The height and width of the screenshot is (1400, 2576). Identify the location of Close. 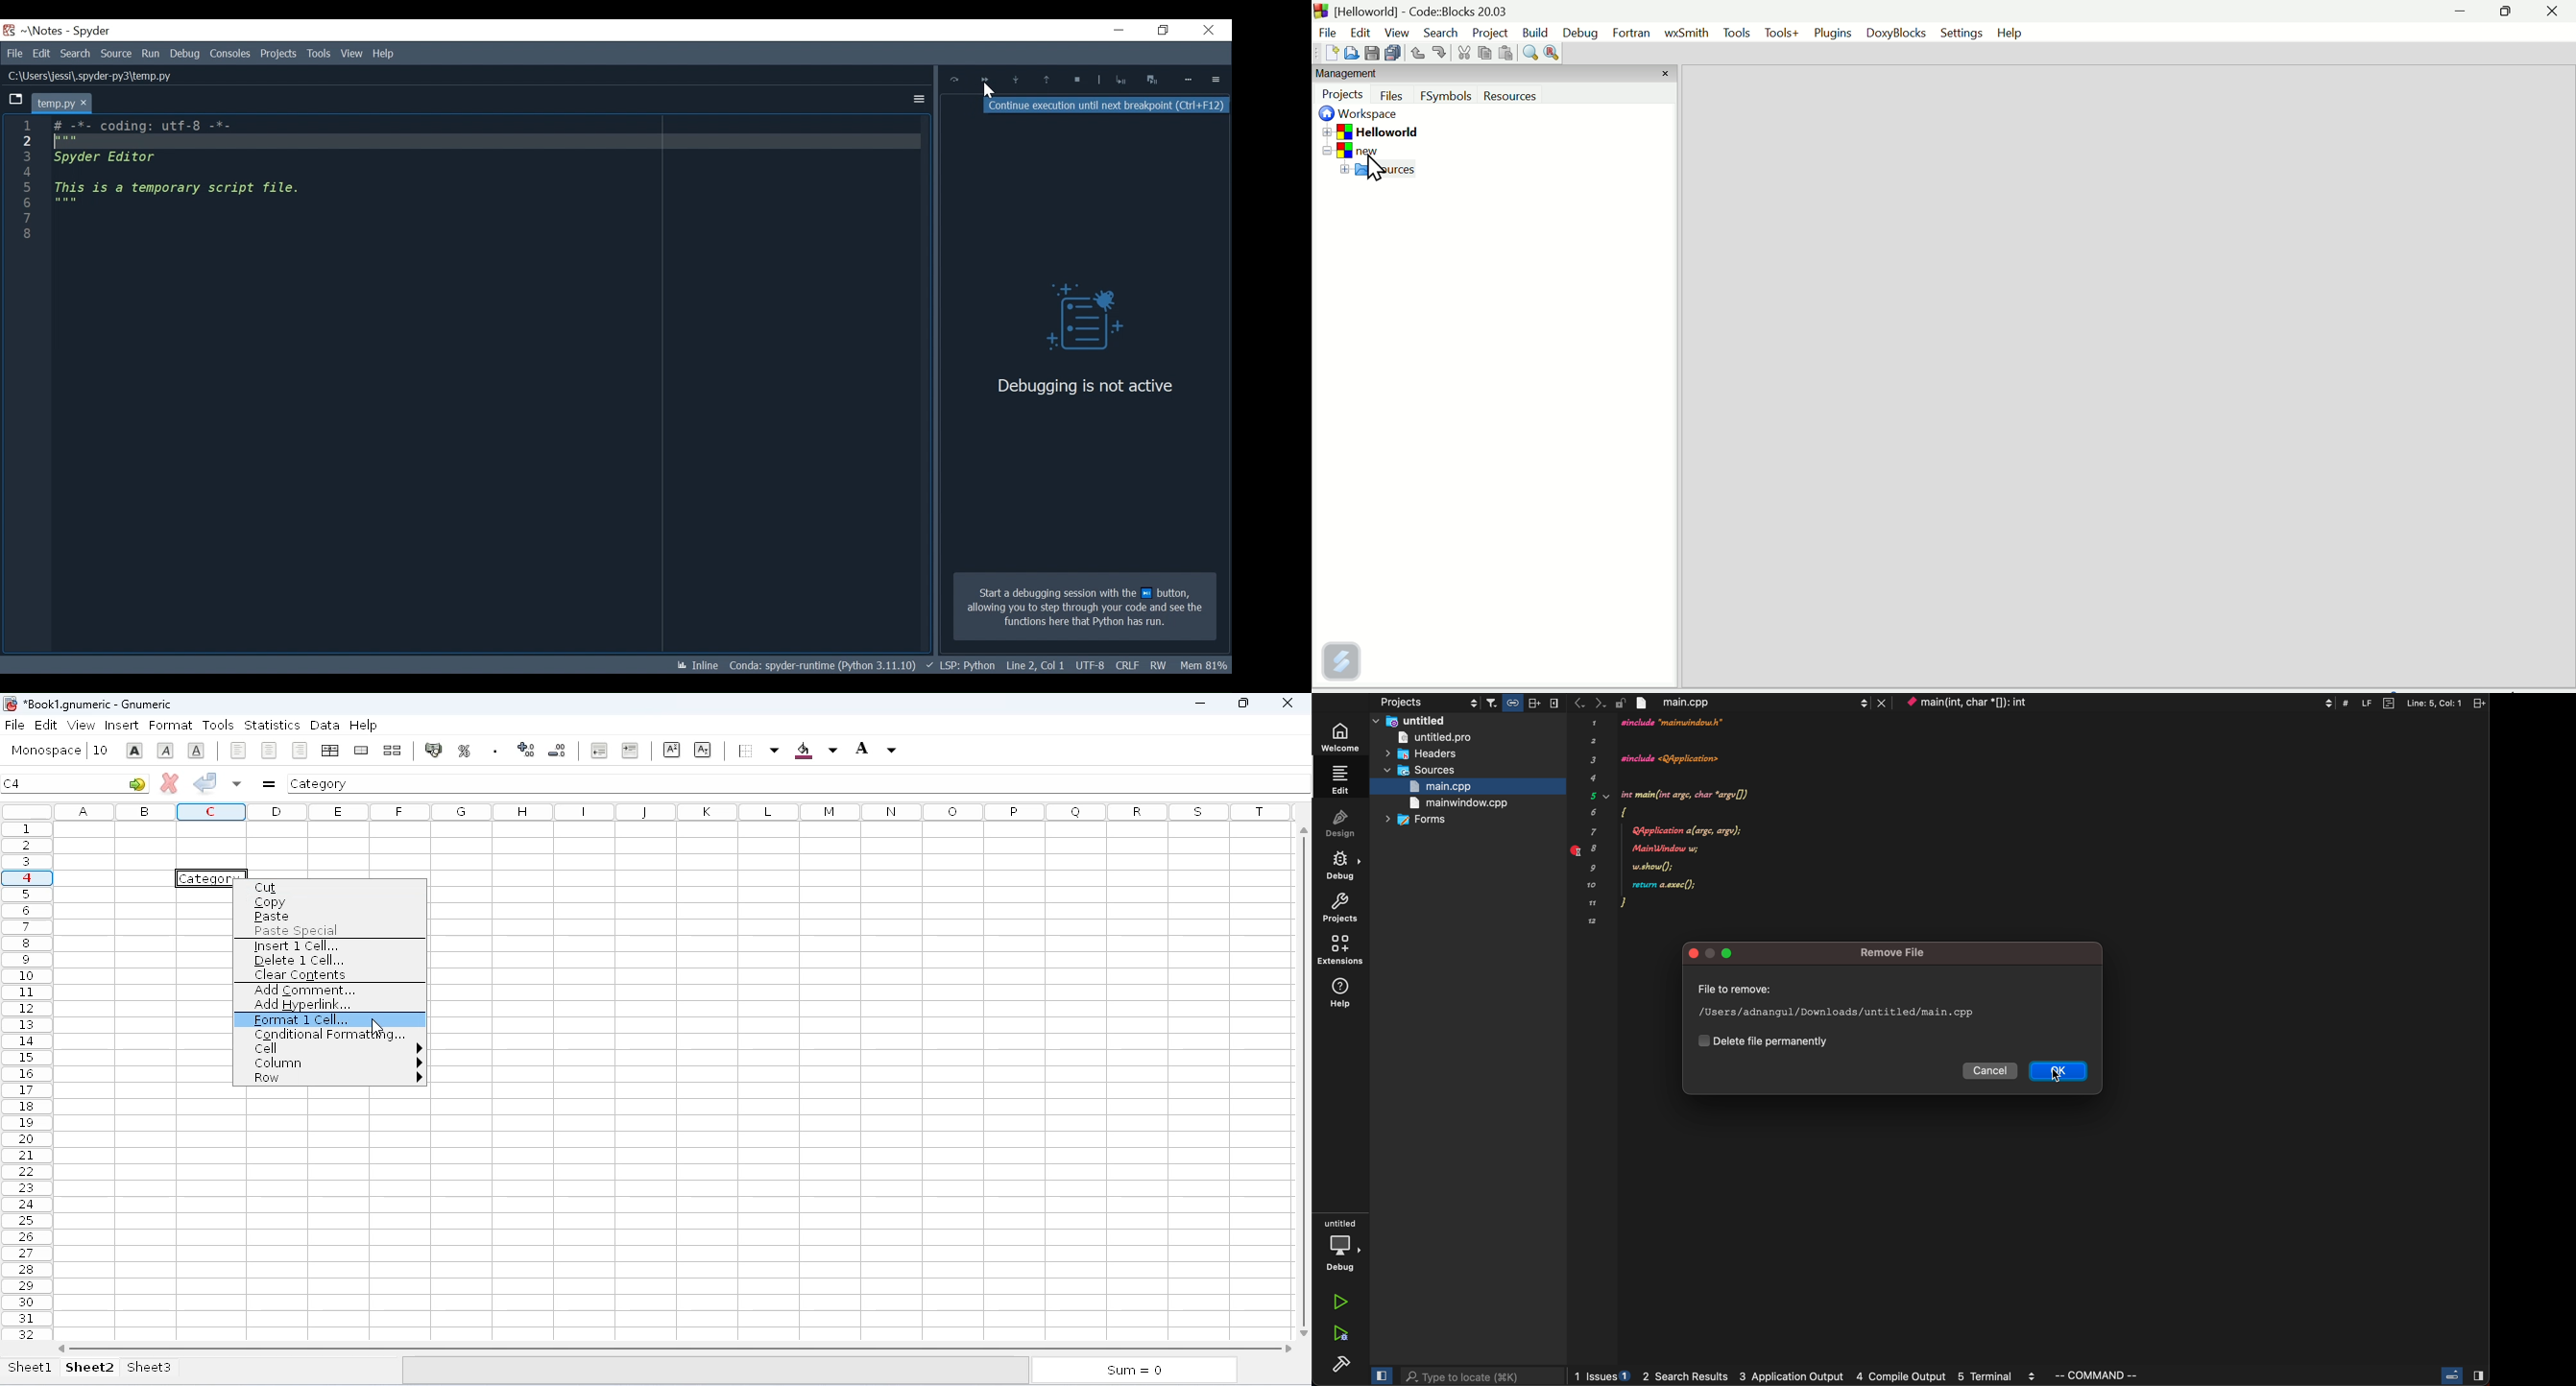
(1206, 31).